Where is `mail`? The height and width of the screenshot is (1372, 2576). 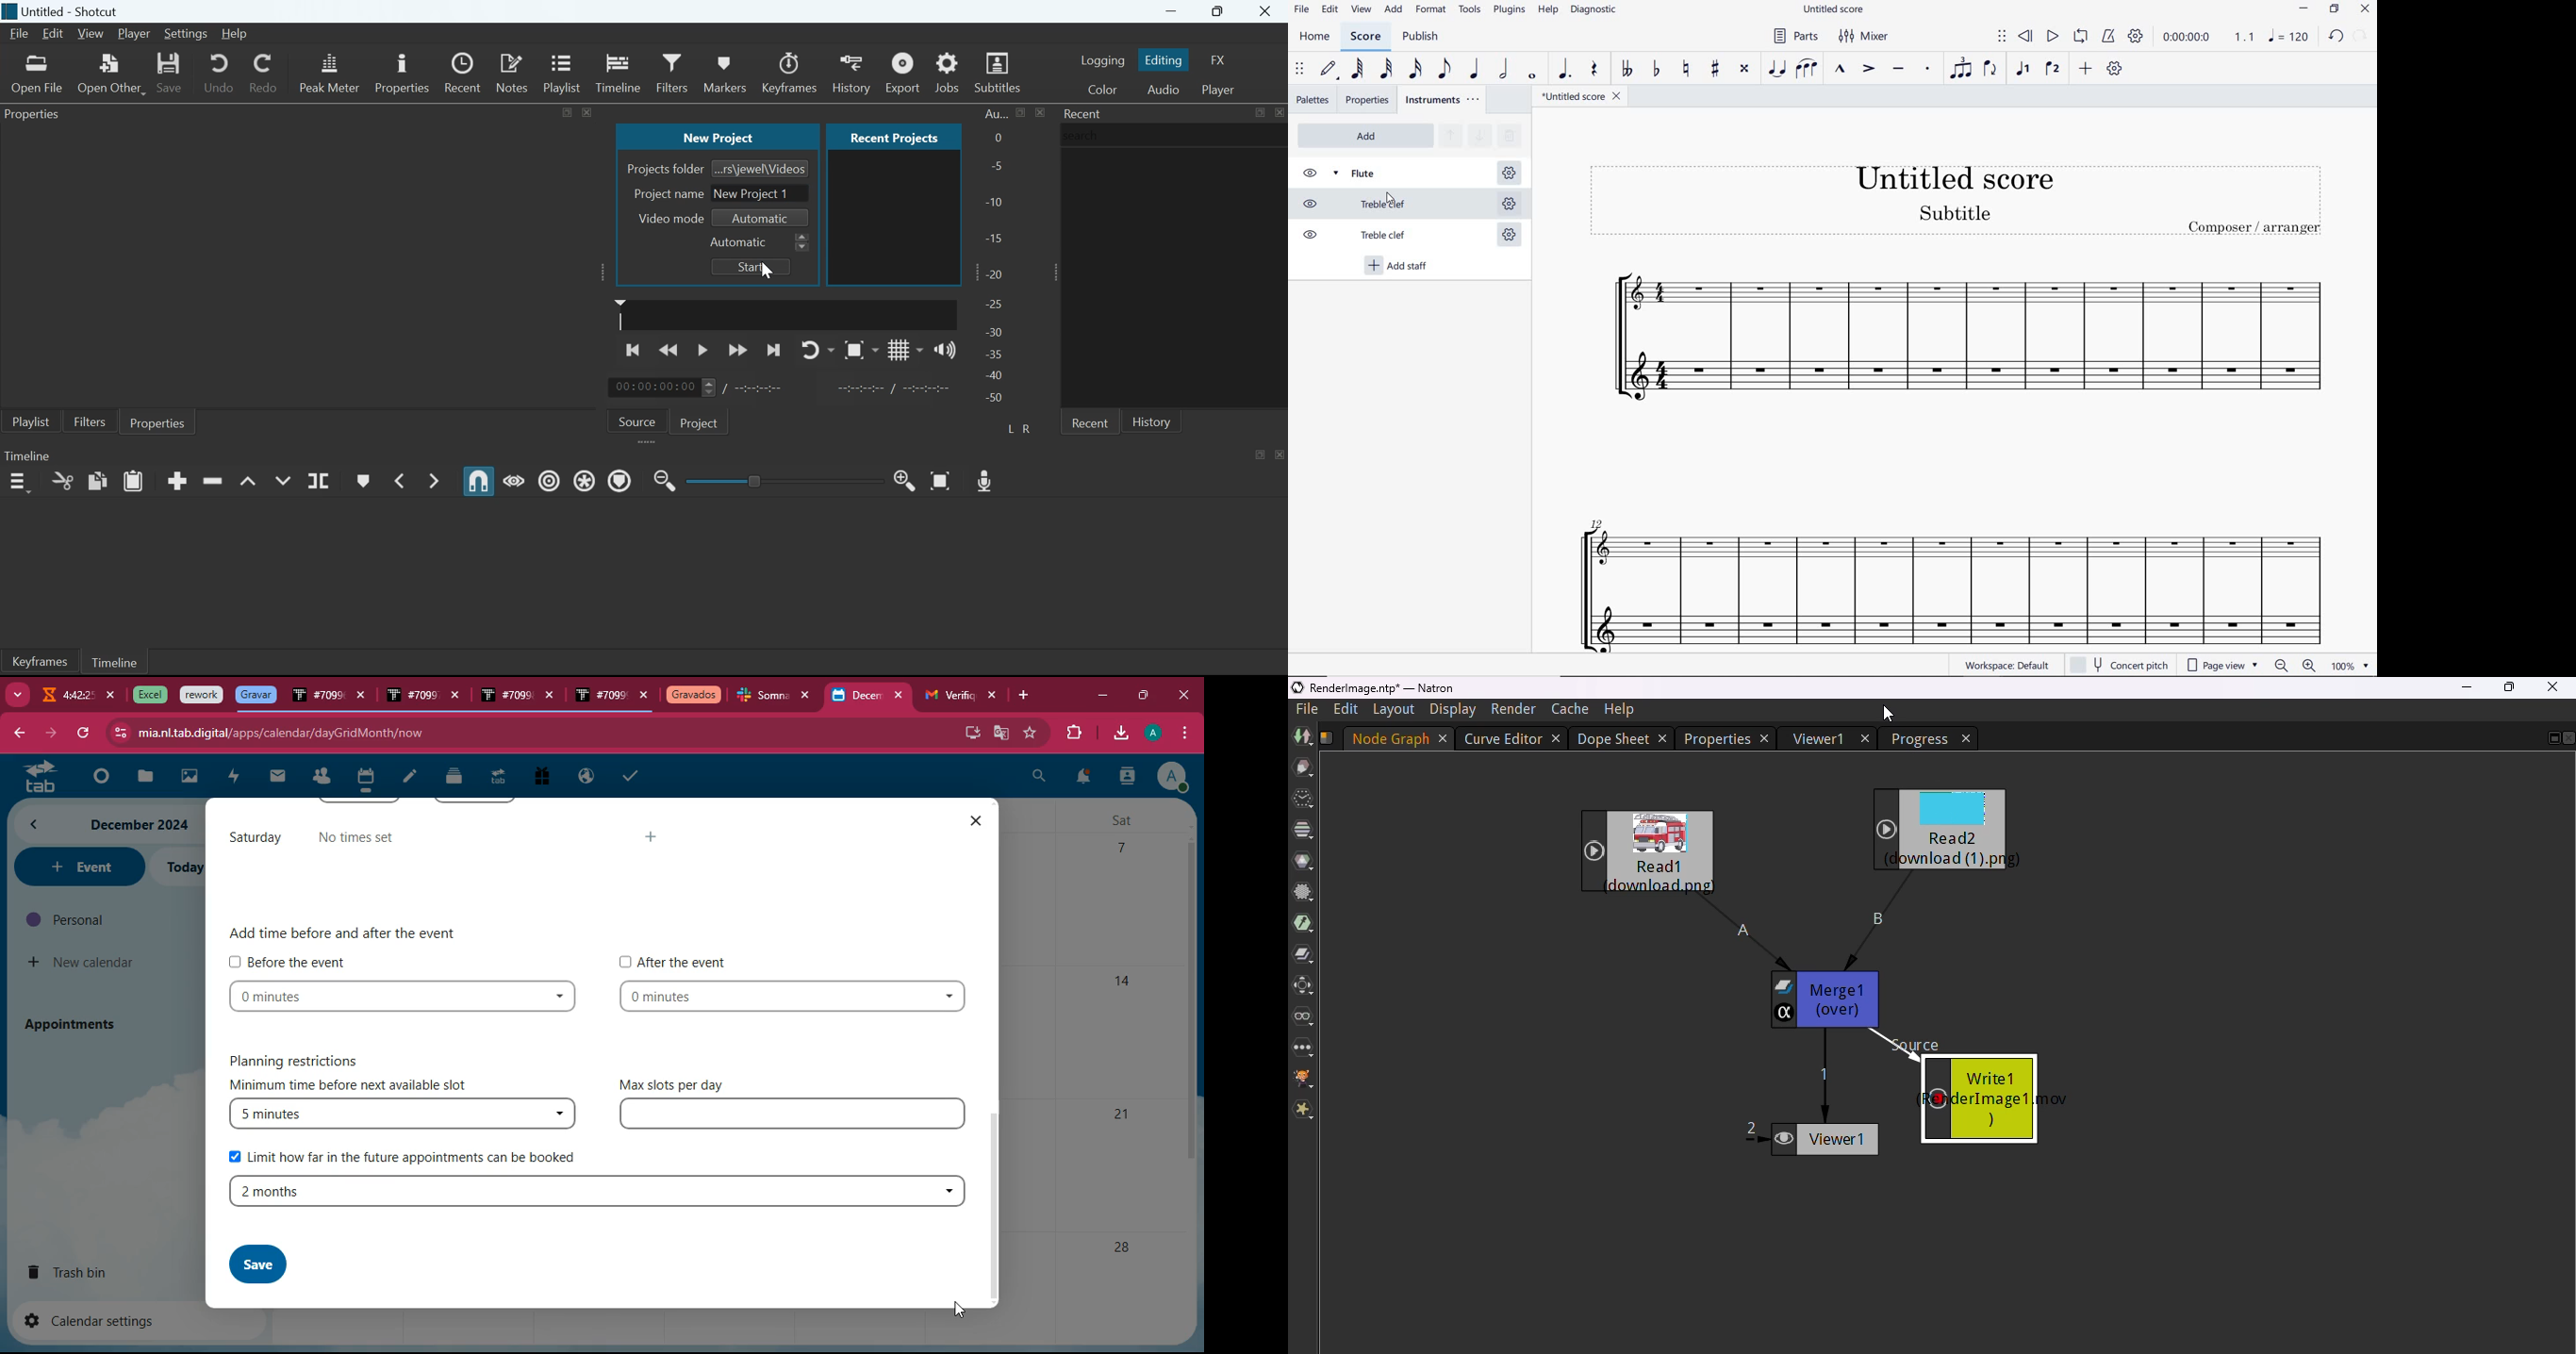 mail is located at coordinates (278, 777).